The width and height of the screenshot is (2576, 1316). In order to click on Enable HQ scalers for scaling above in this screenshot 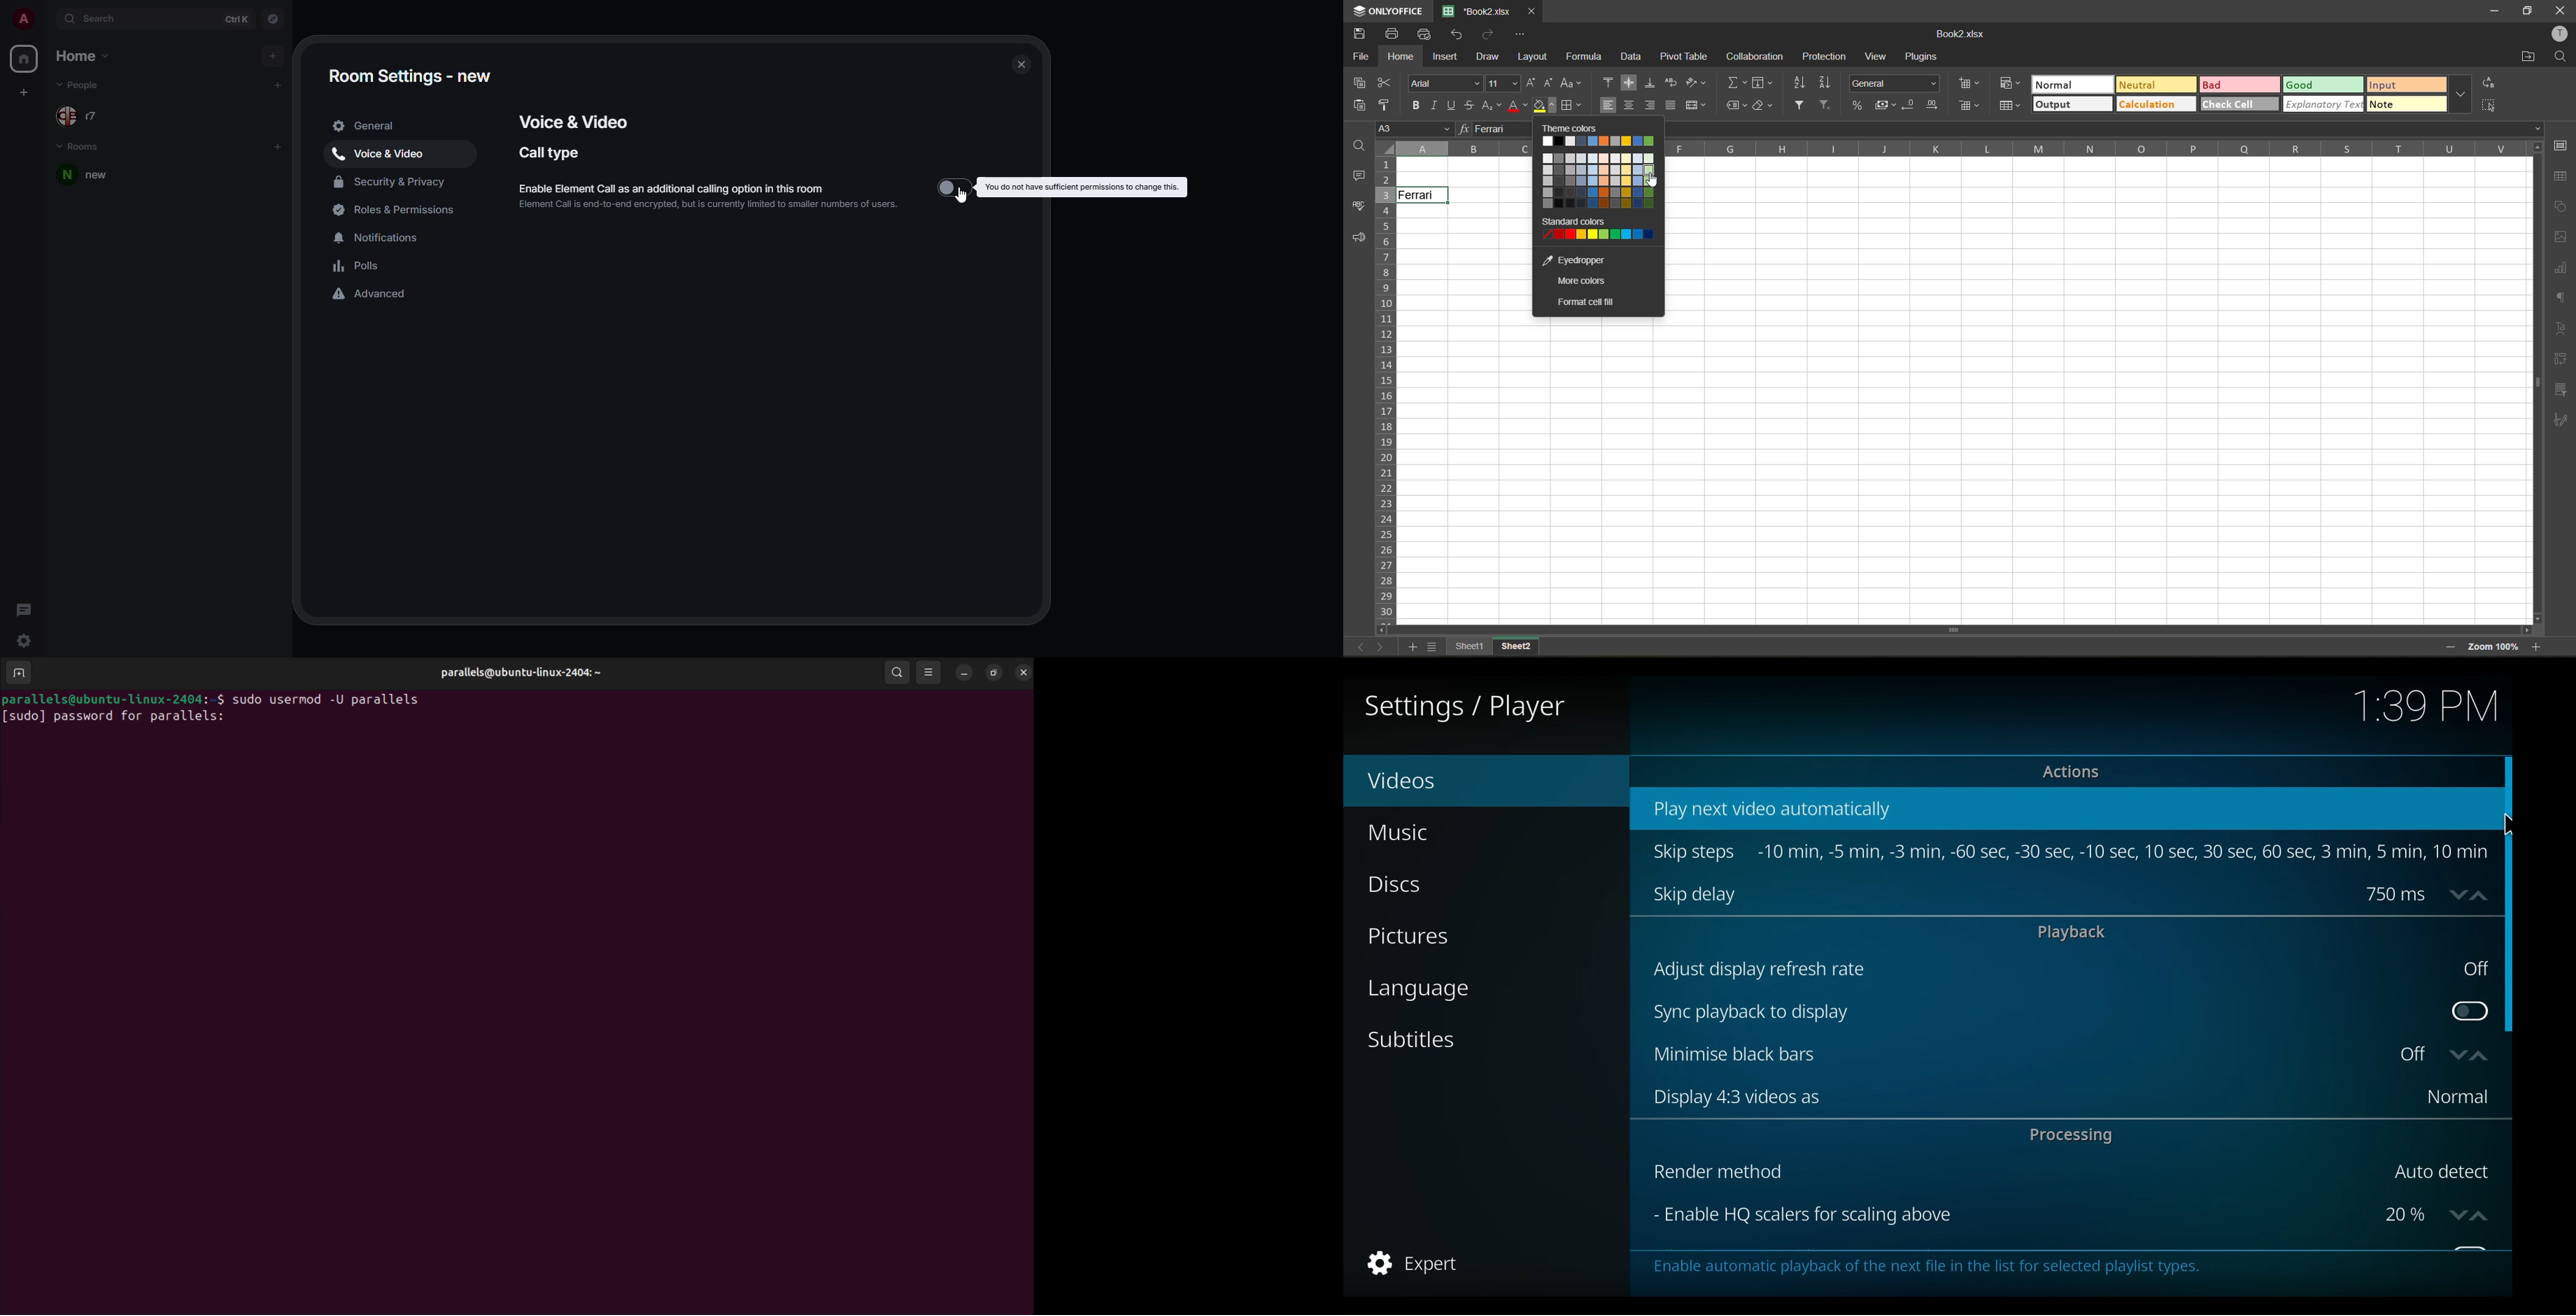, I will do `click(2011, 1216)`.